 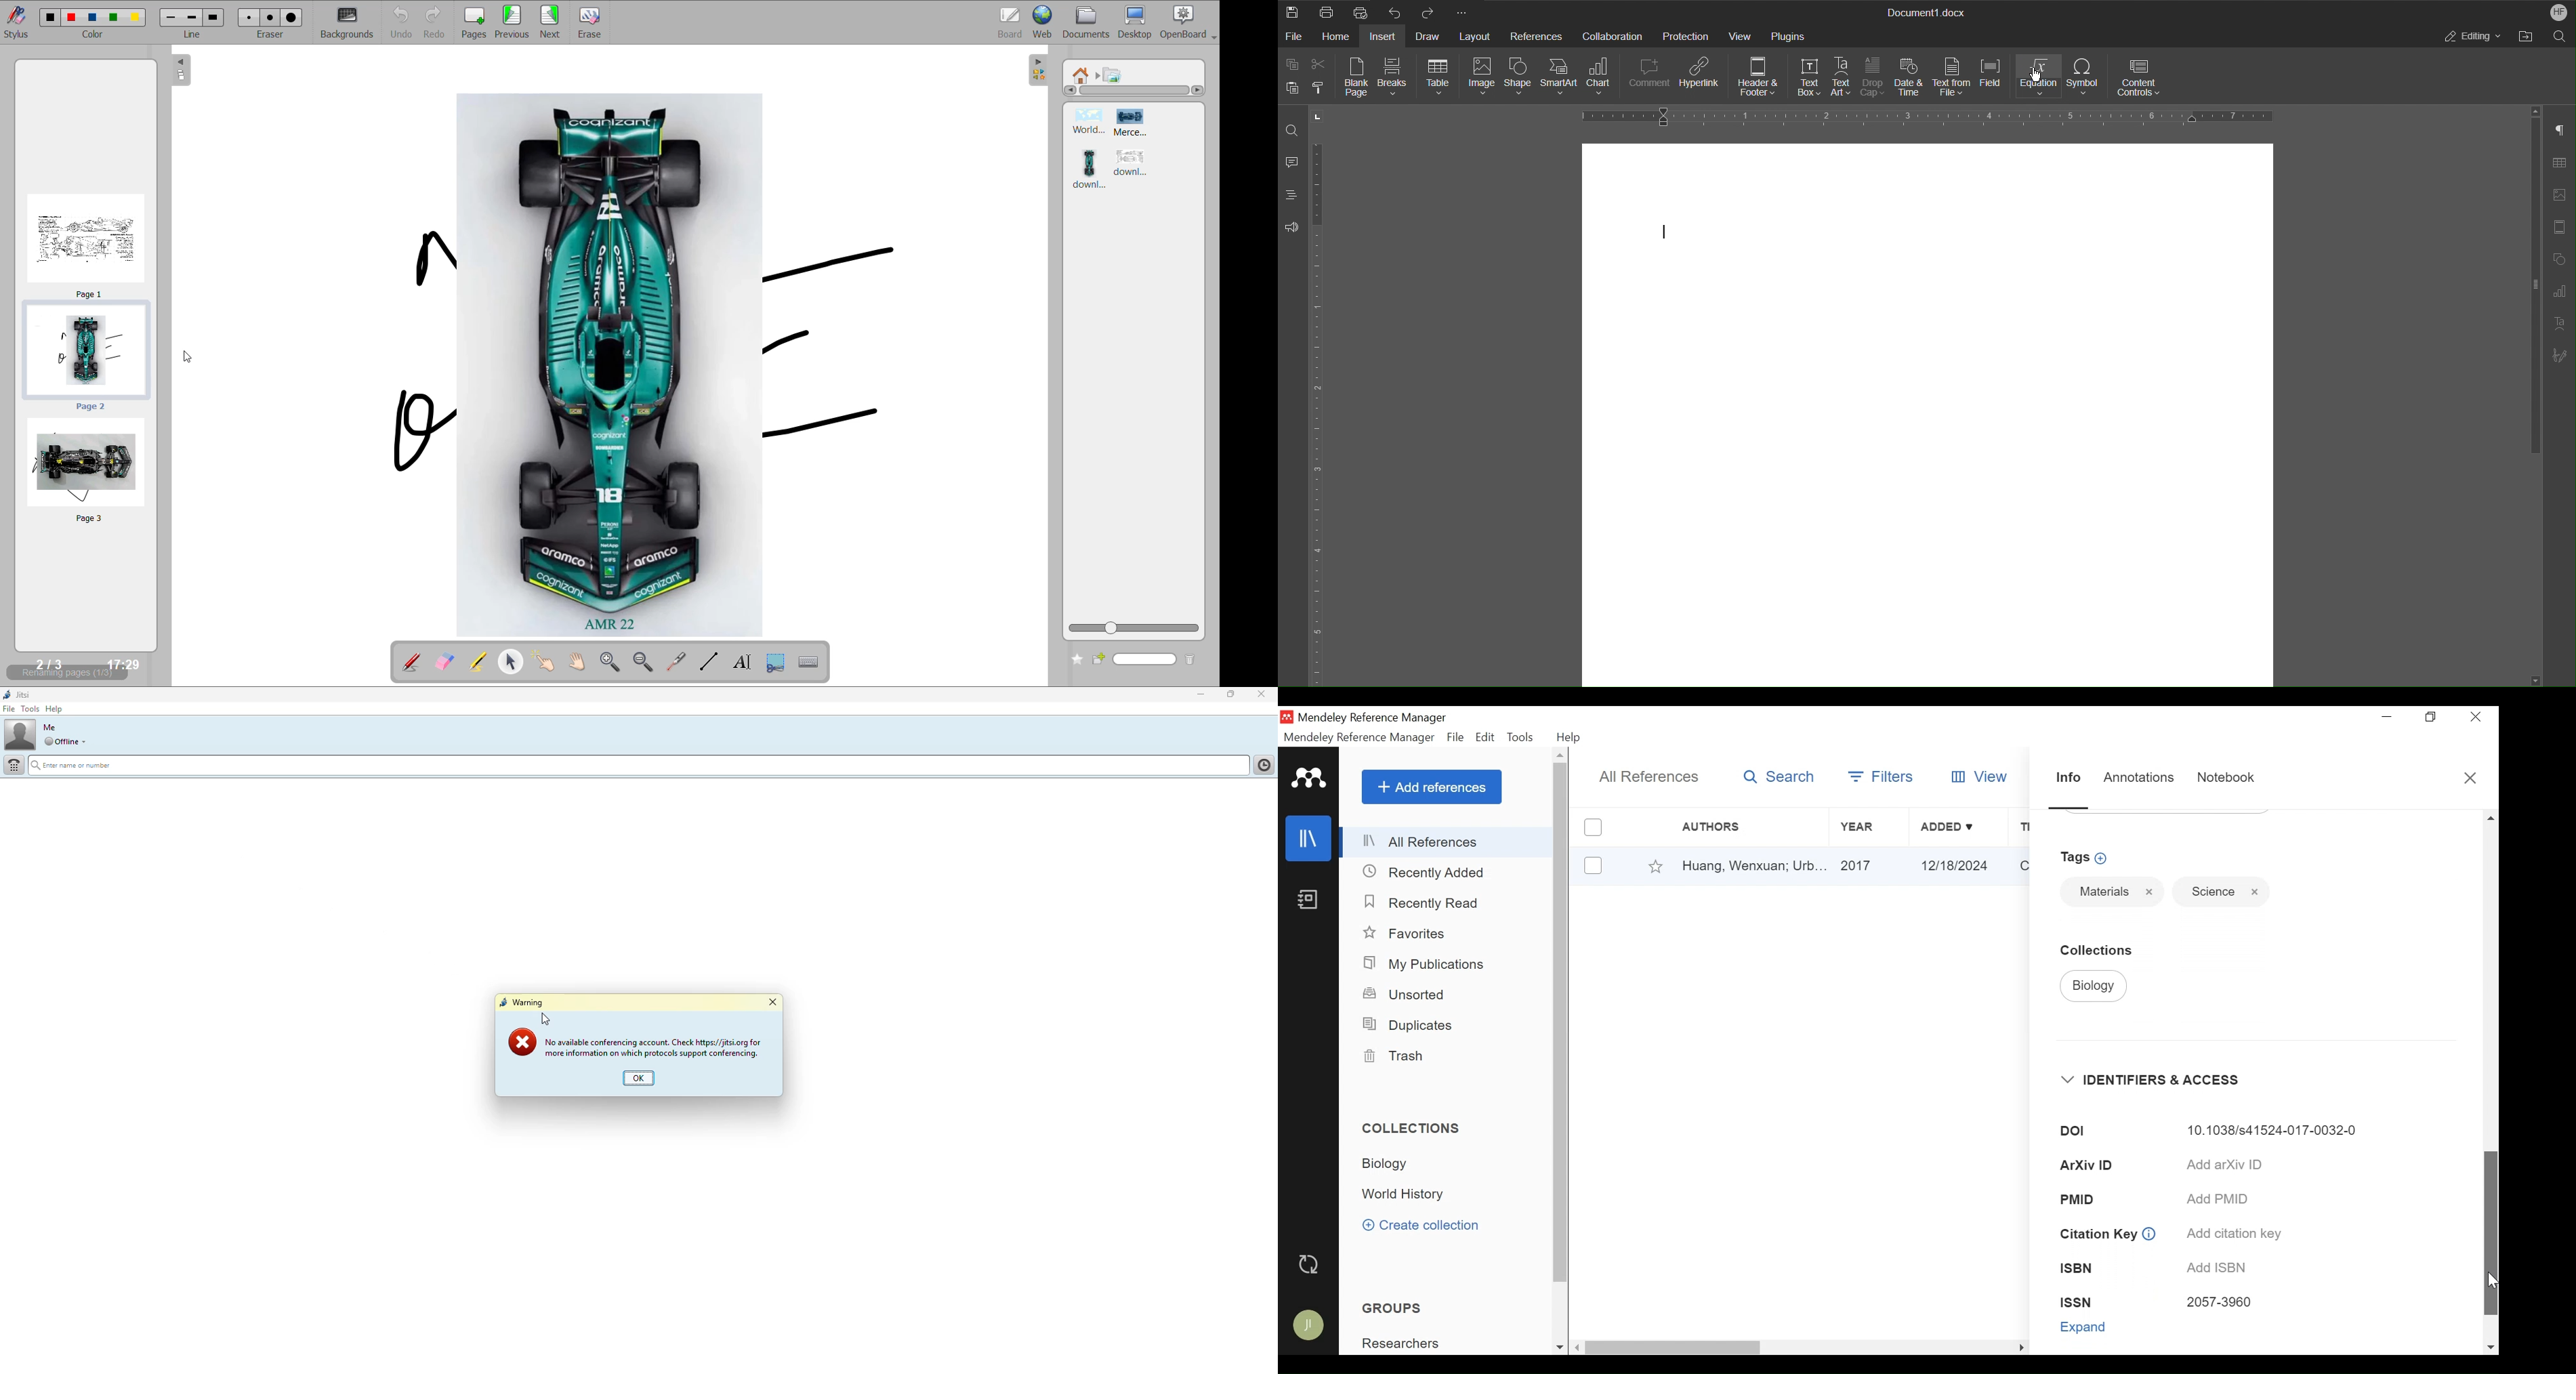 I want to click on Content Controls, so click(x=2138, y=78).